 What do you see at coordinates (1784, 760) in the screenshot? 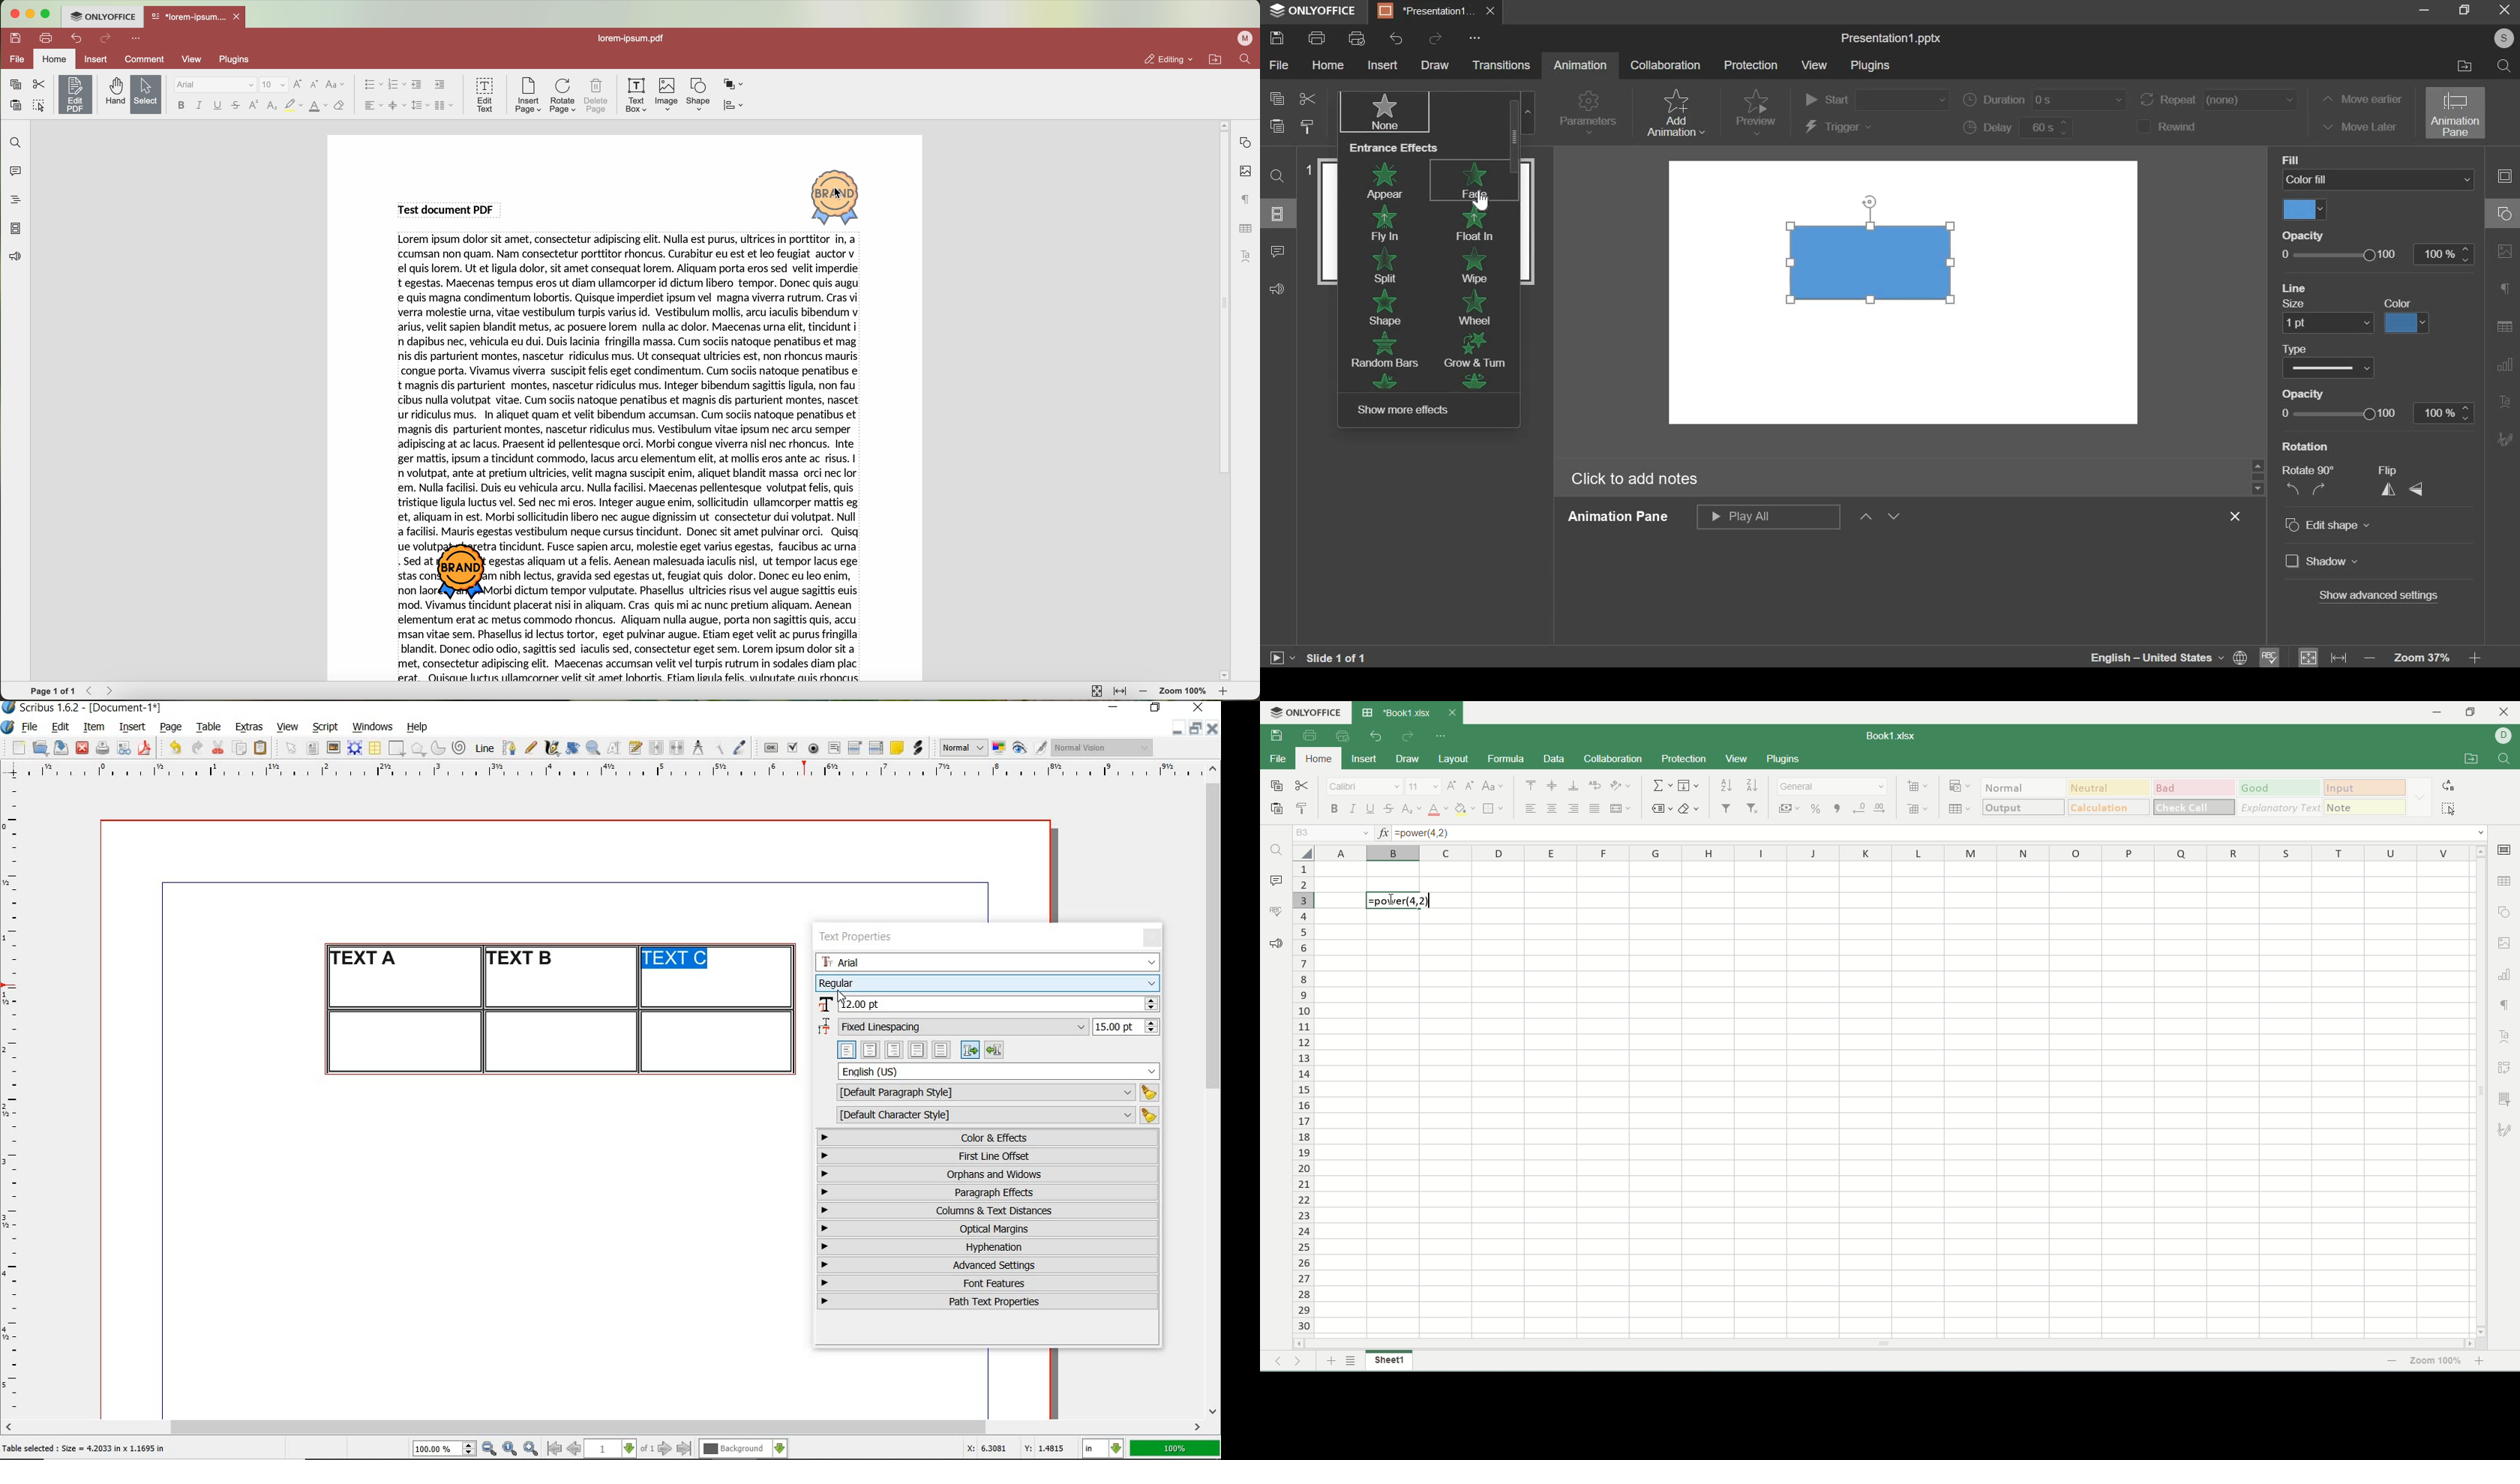
I see `plugins` at bounding box center [1784, 760].